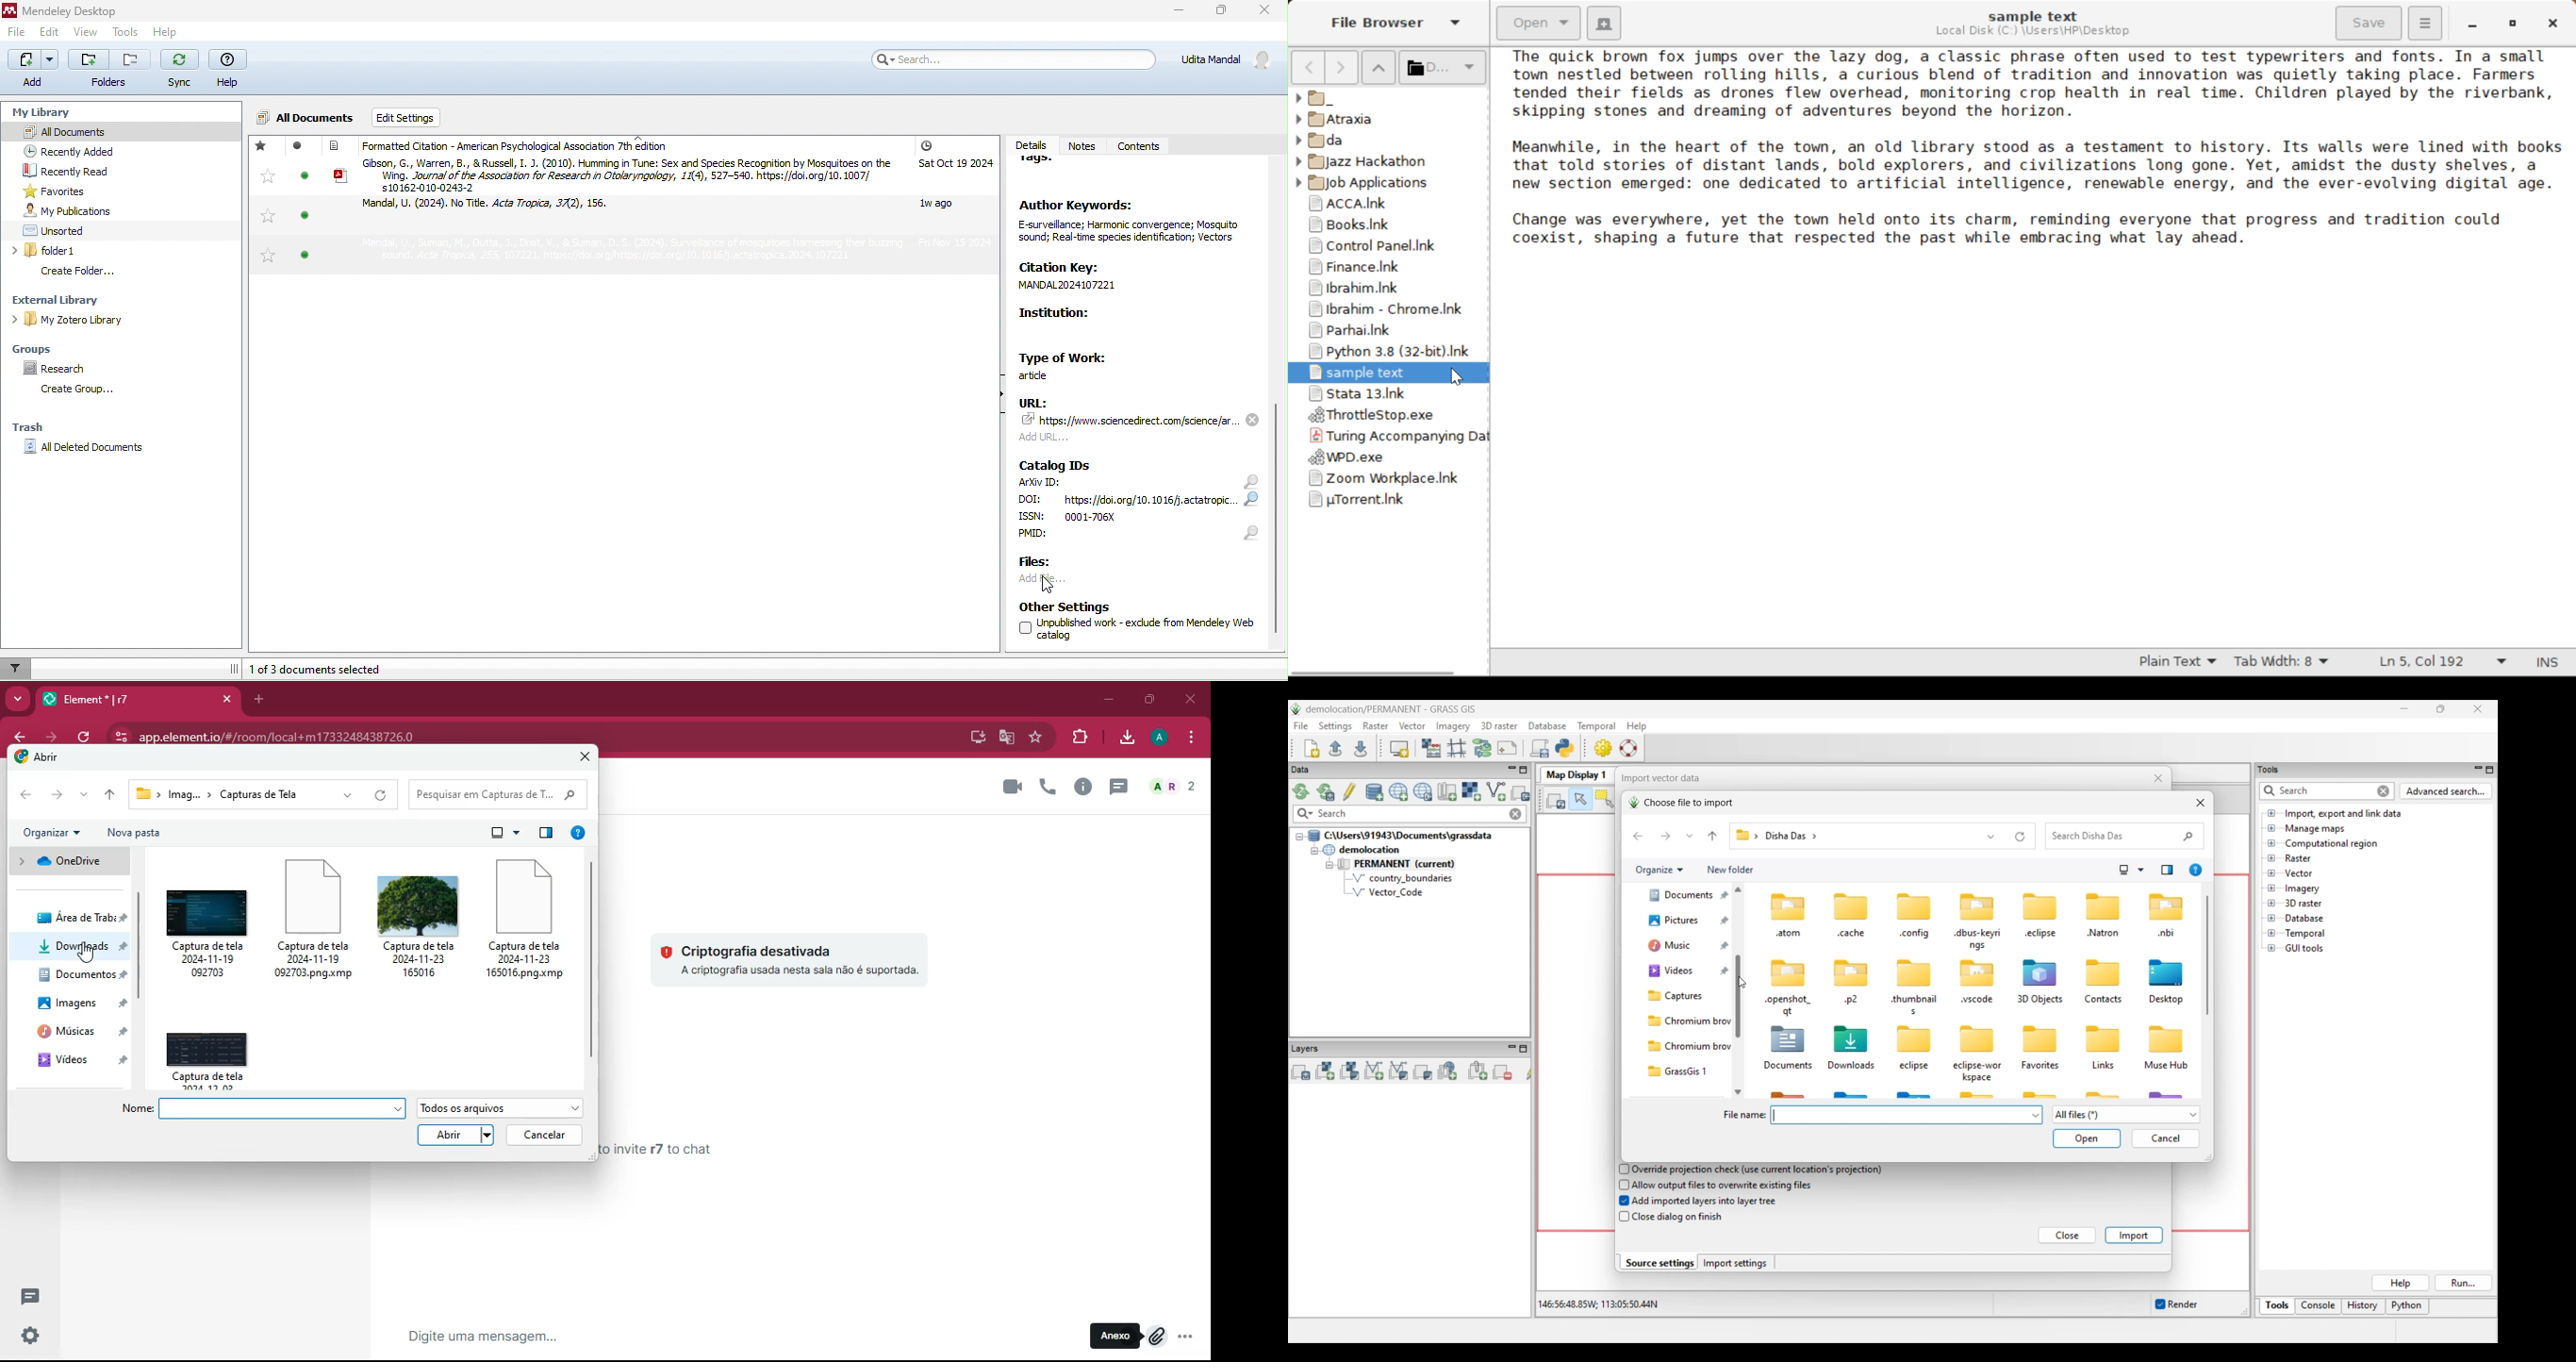  I want to click on unsorted, so click(70, 229).